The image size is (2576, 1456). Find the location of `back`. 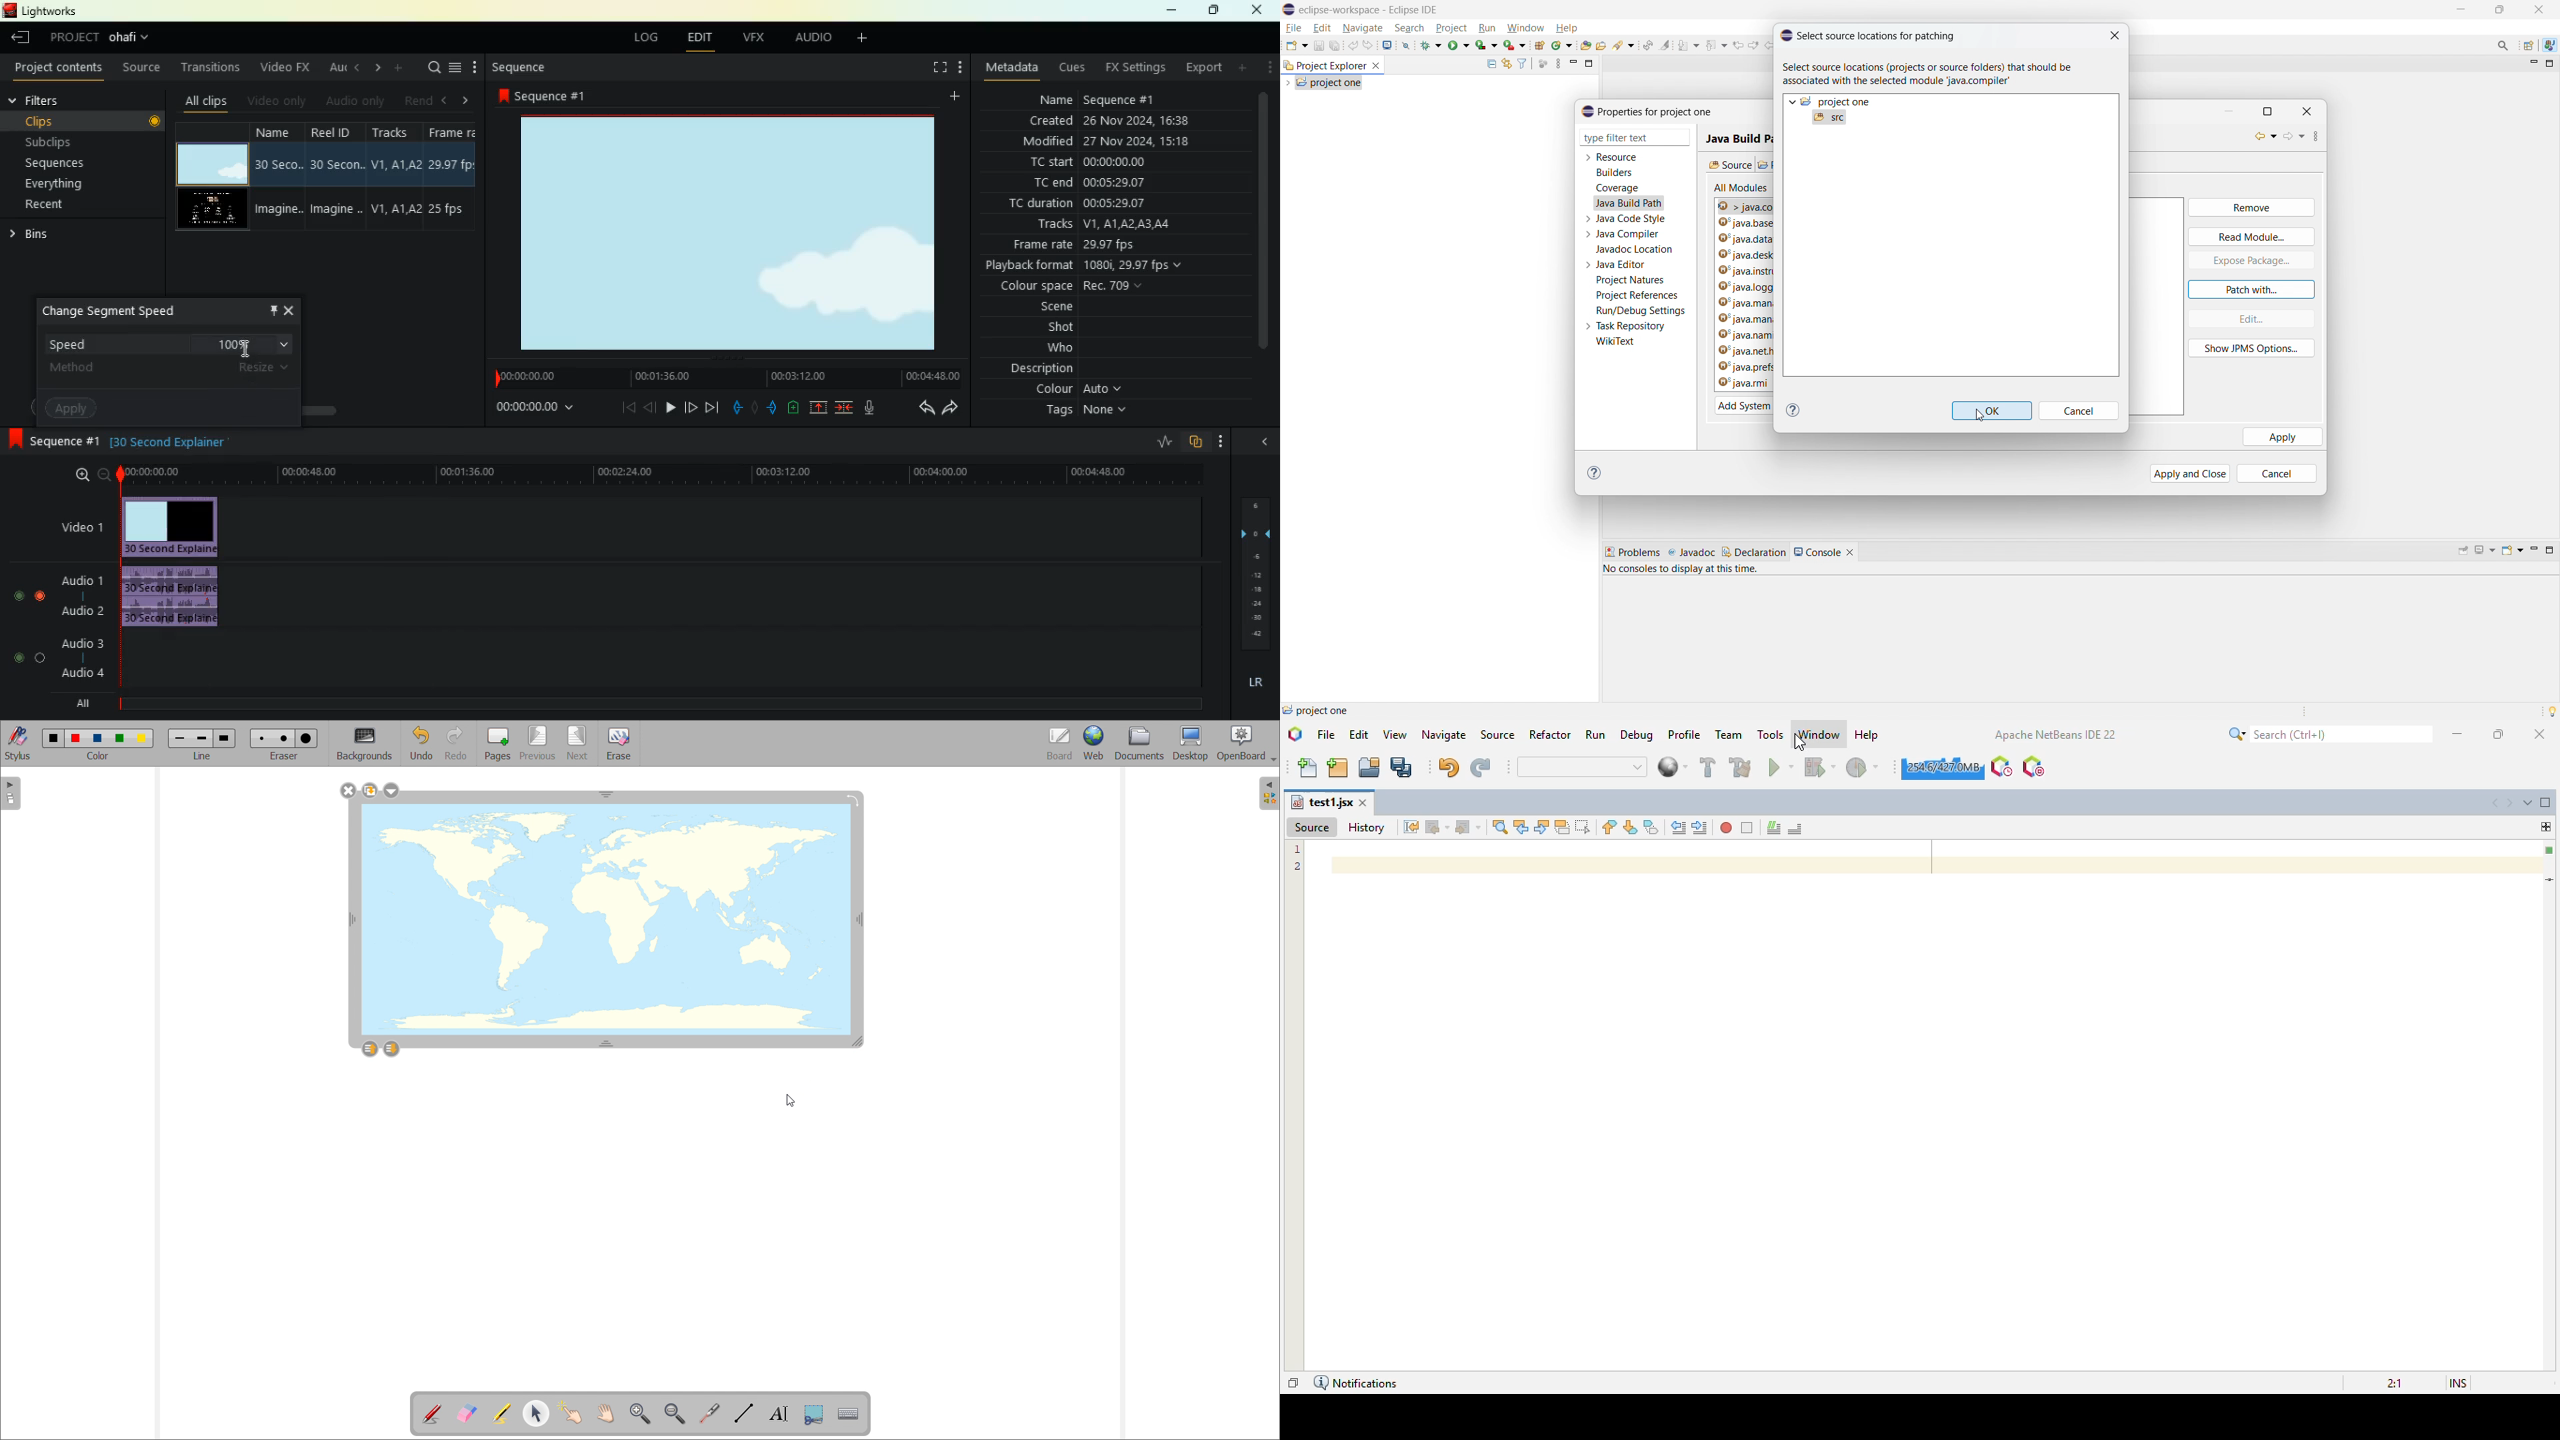

back is located at coordinates (650, 407).